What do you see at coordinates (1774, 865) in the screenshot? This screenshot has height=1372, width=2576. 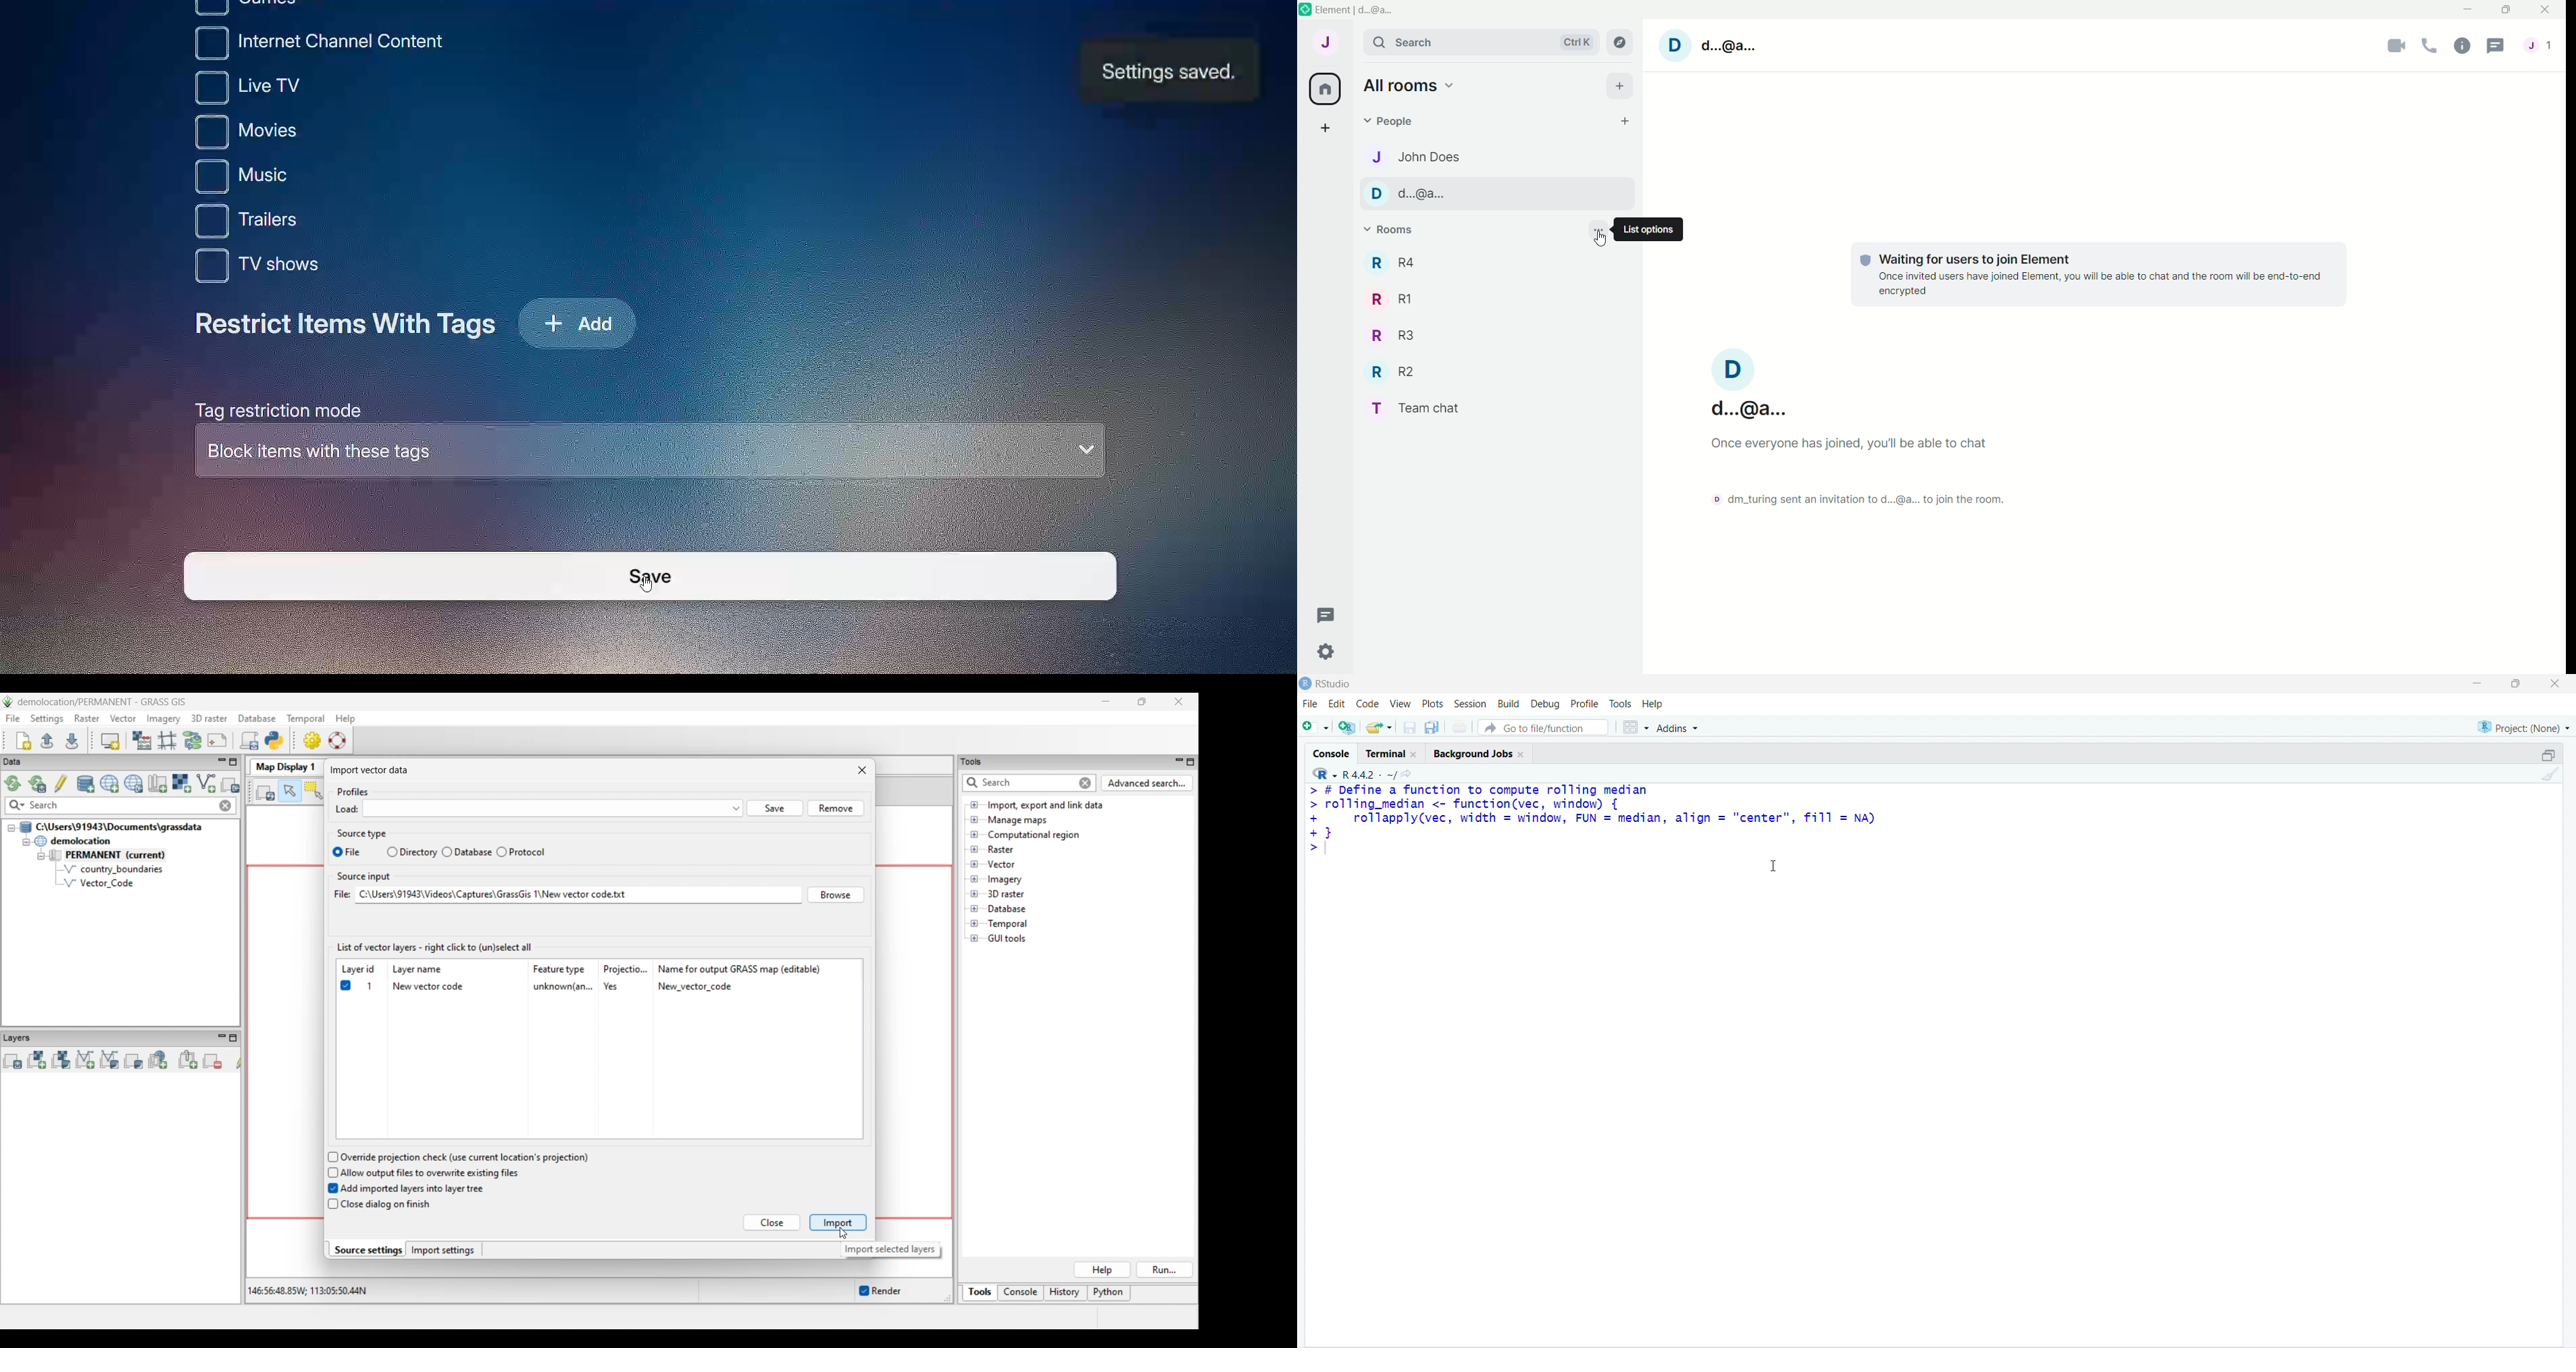 I see `cursor` at bounding box center [1774, 865].